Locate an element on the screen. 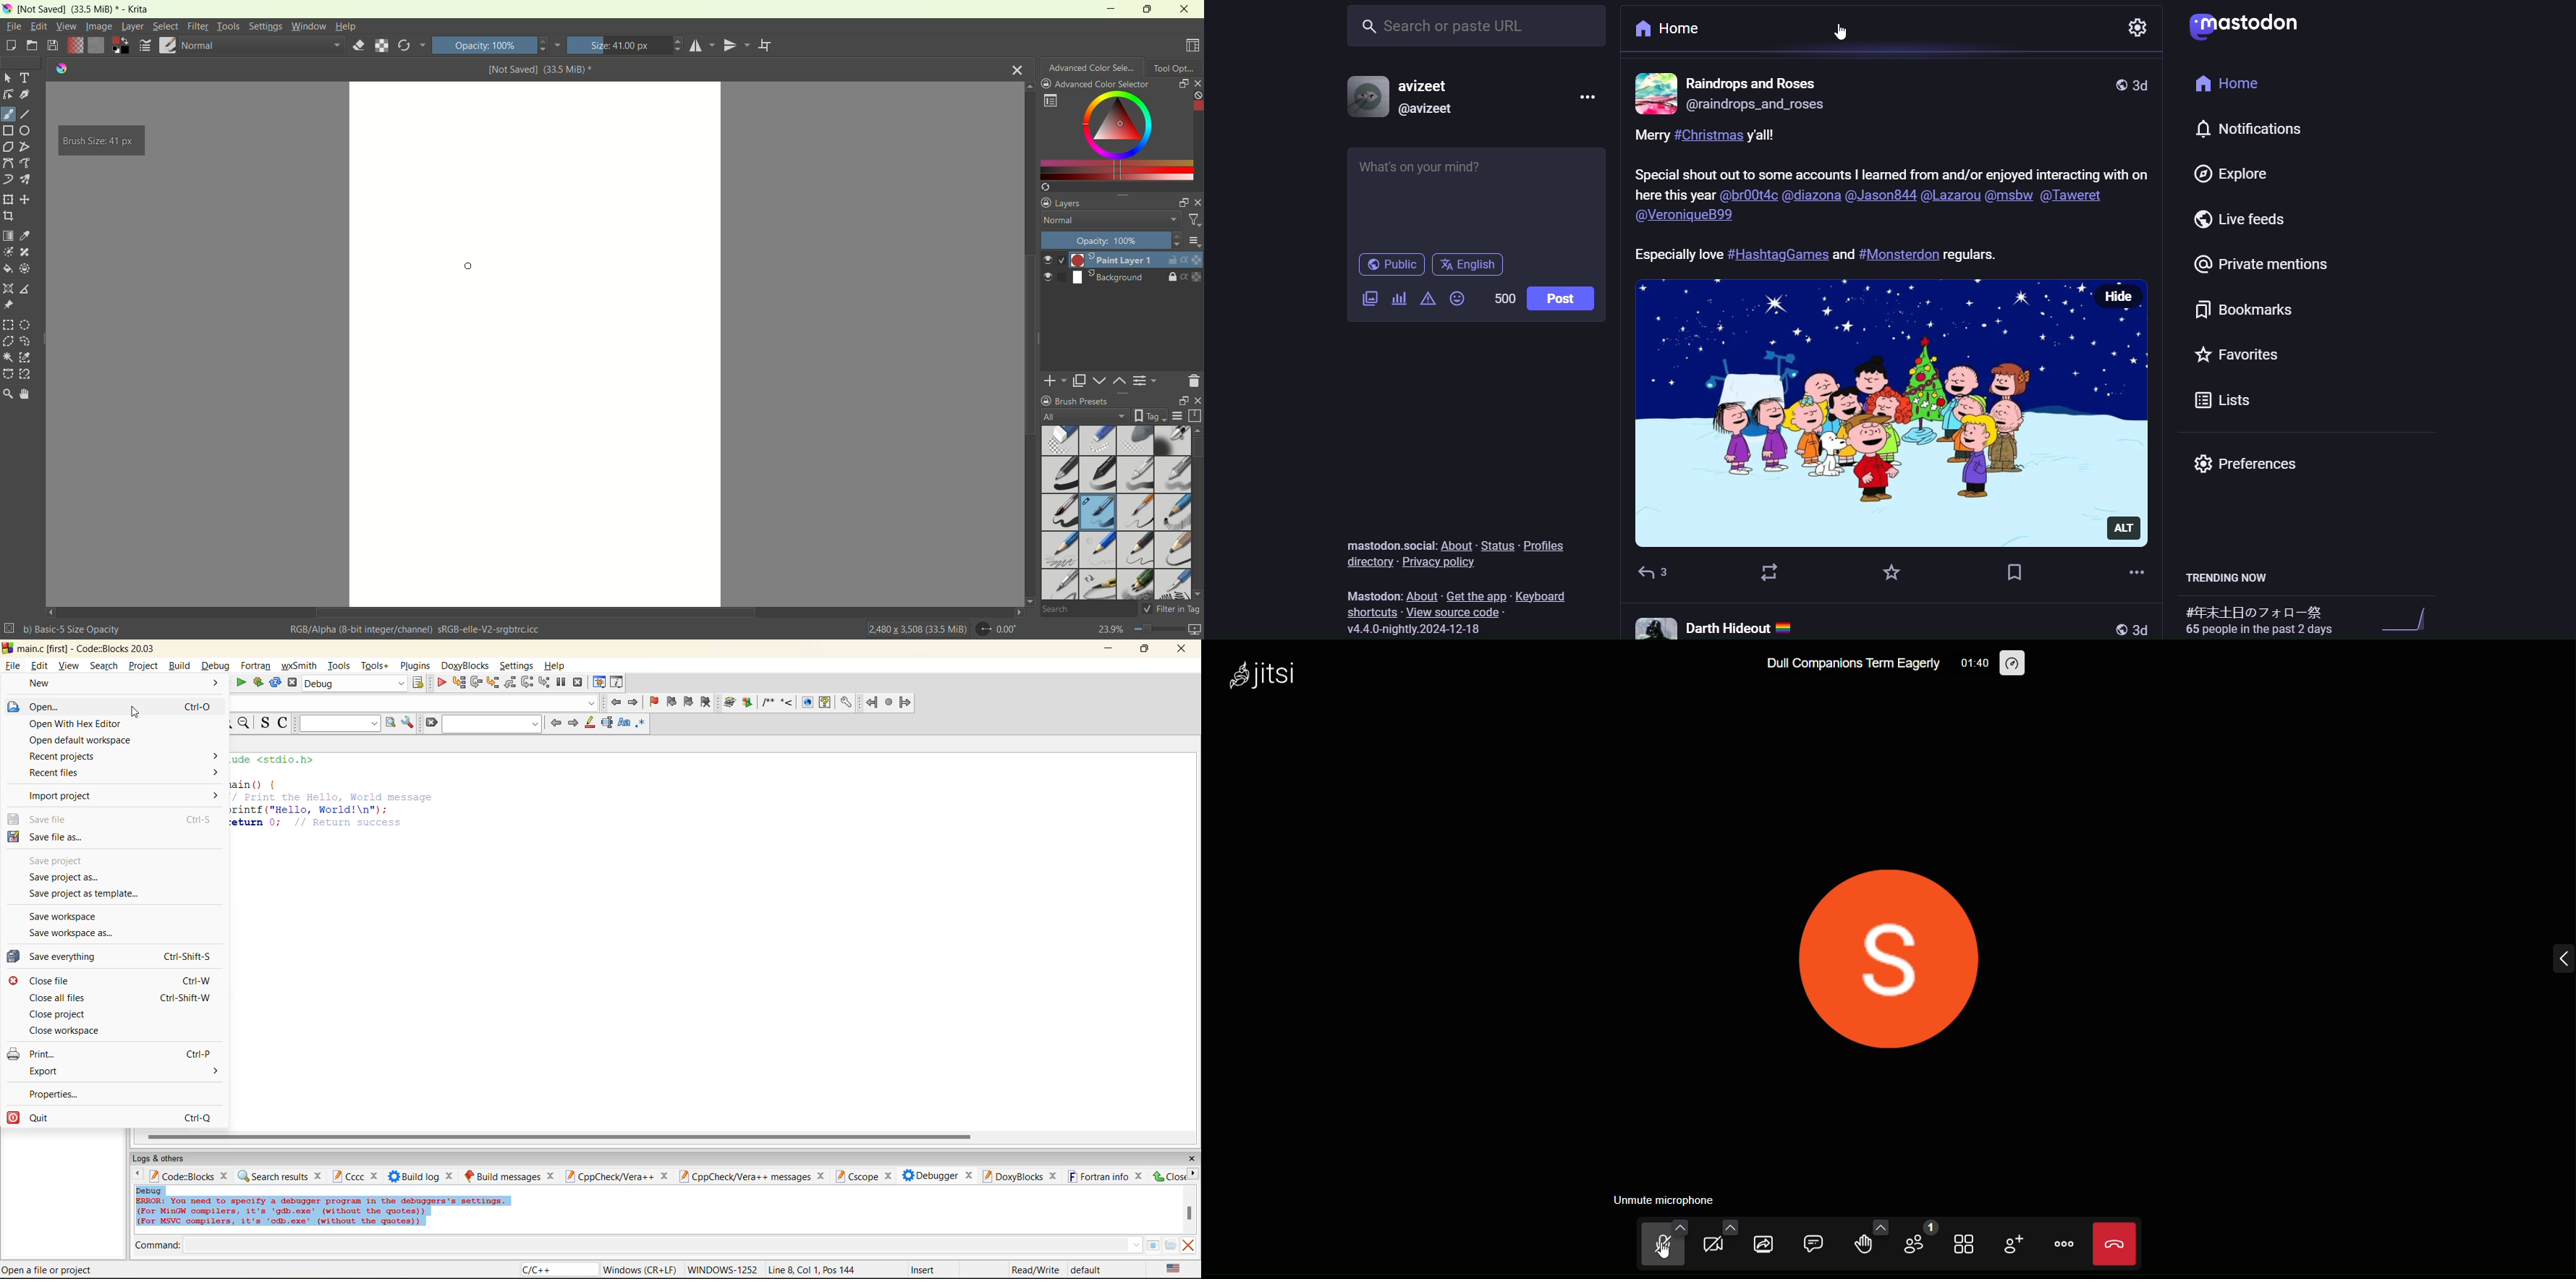 The image size is (2576, 1288). logo is located at coordinates (1270, 673).